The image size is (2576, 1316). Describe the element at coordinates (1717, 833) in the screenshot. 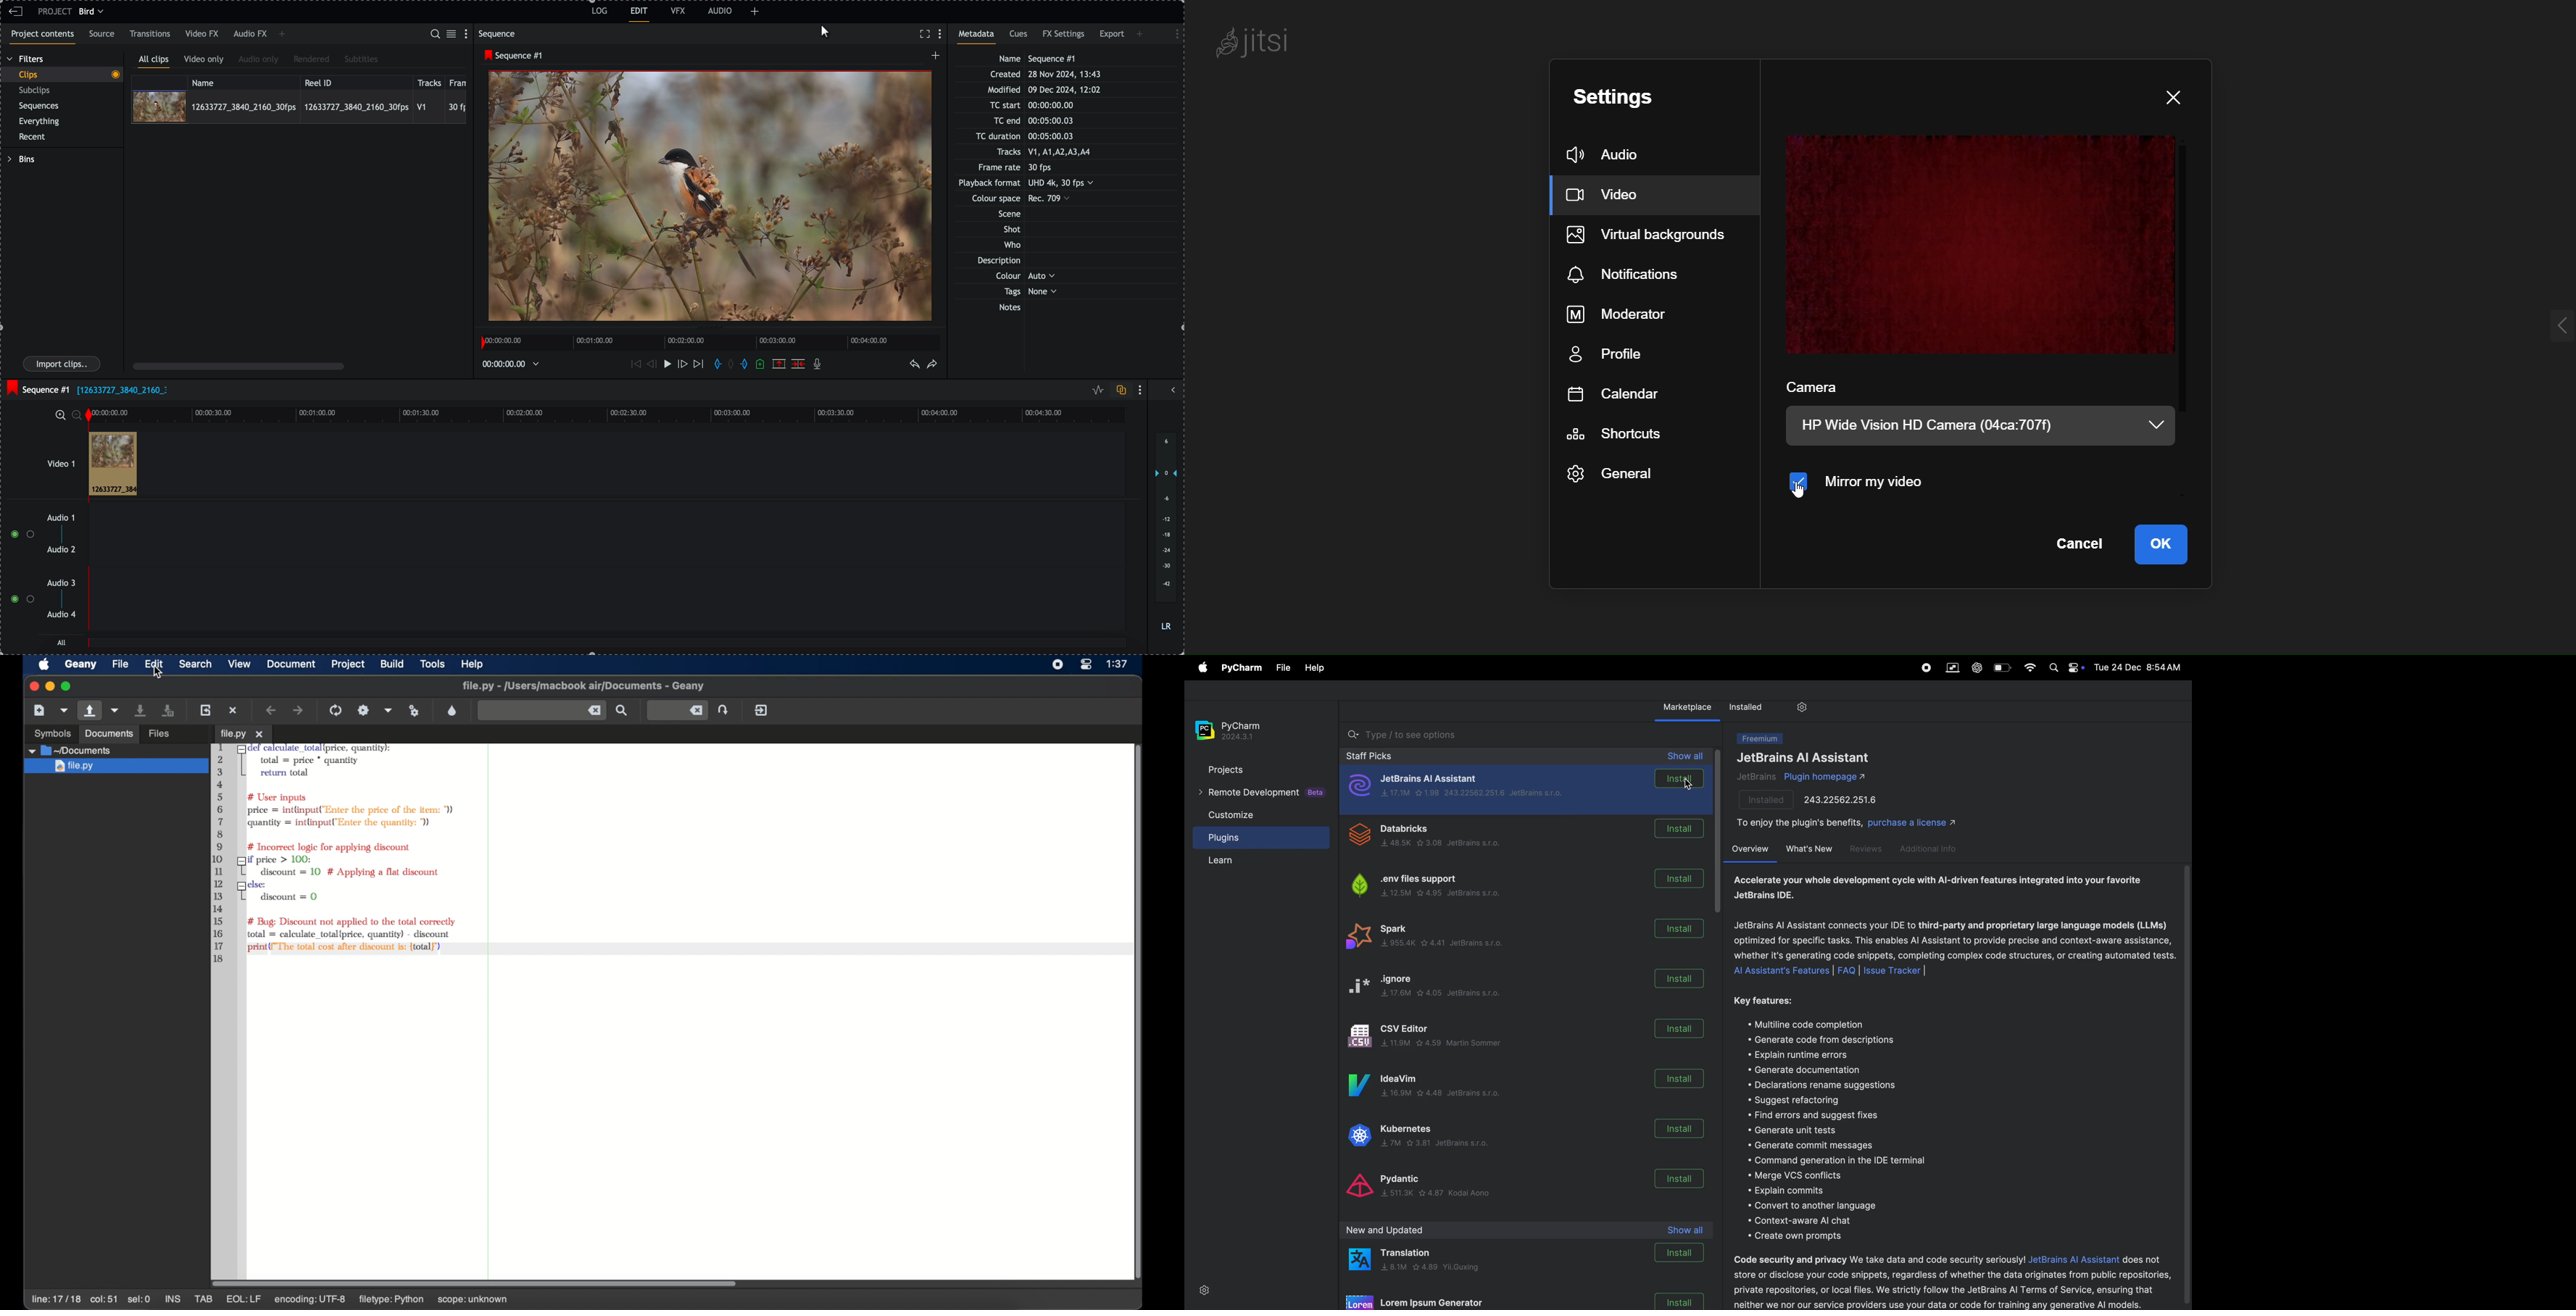

I see `scroll bar` at that location.